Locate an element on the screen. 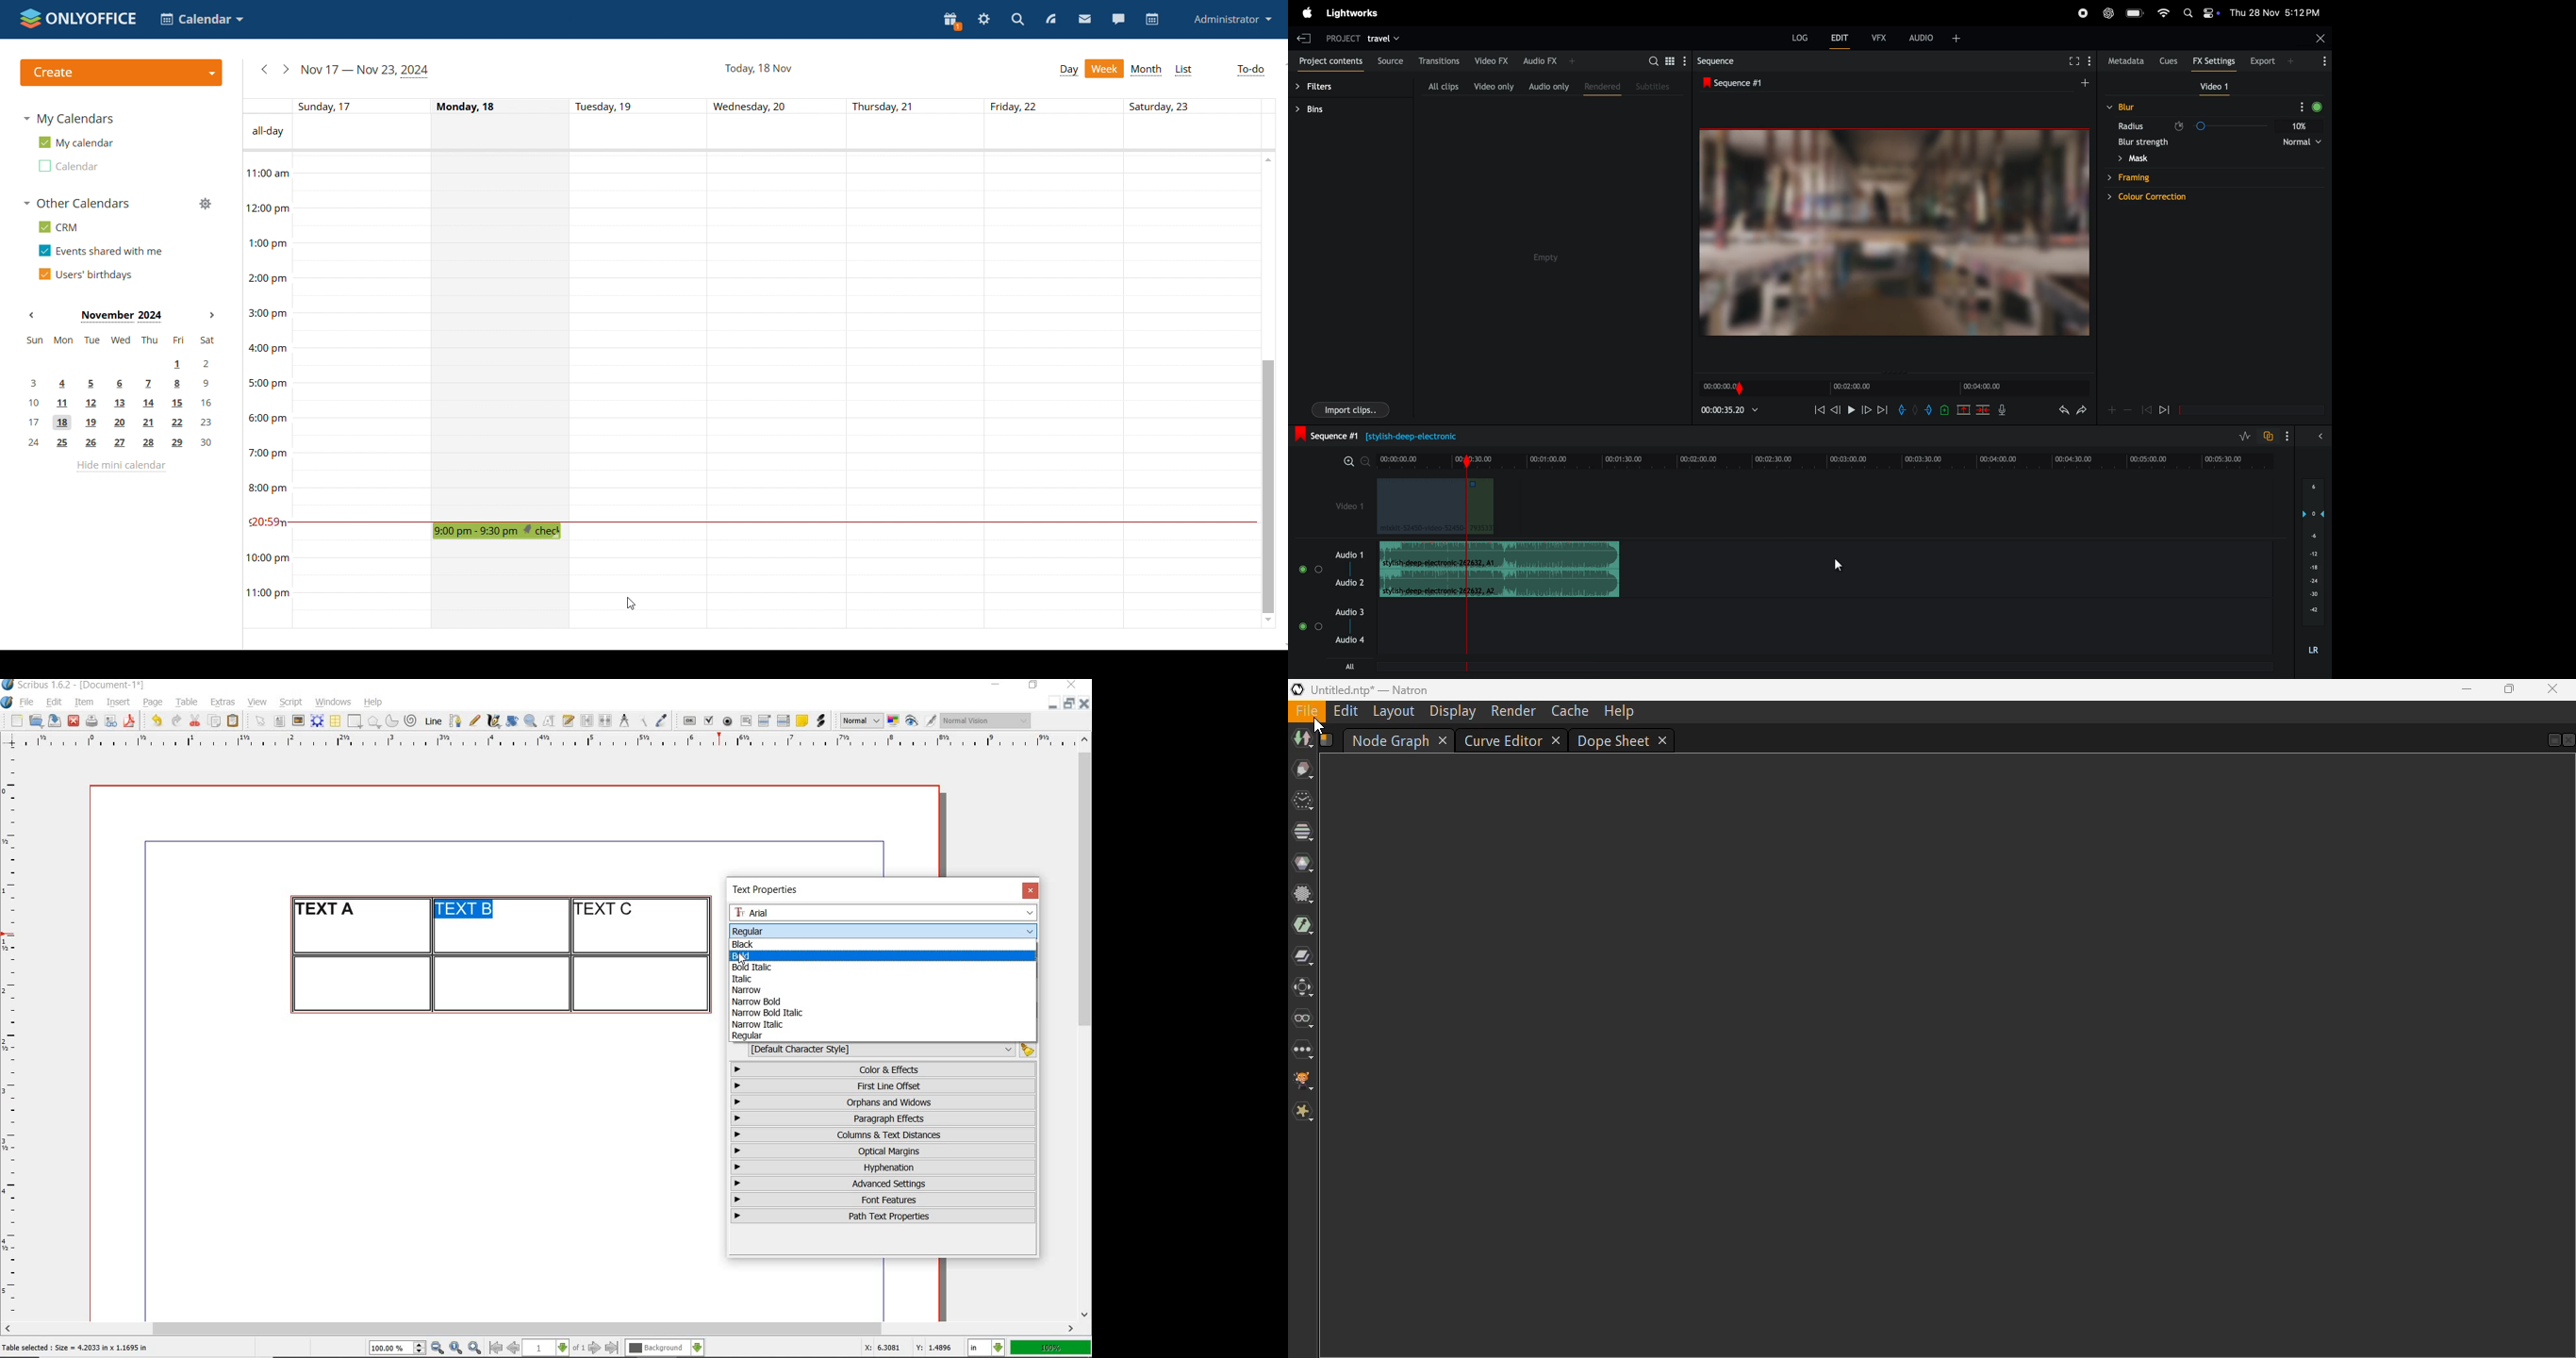 This screenshot has width=2576, height=1372. list view is located at coordinates (1183, 70).